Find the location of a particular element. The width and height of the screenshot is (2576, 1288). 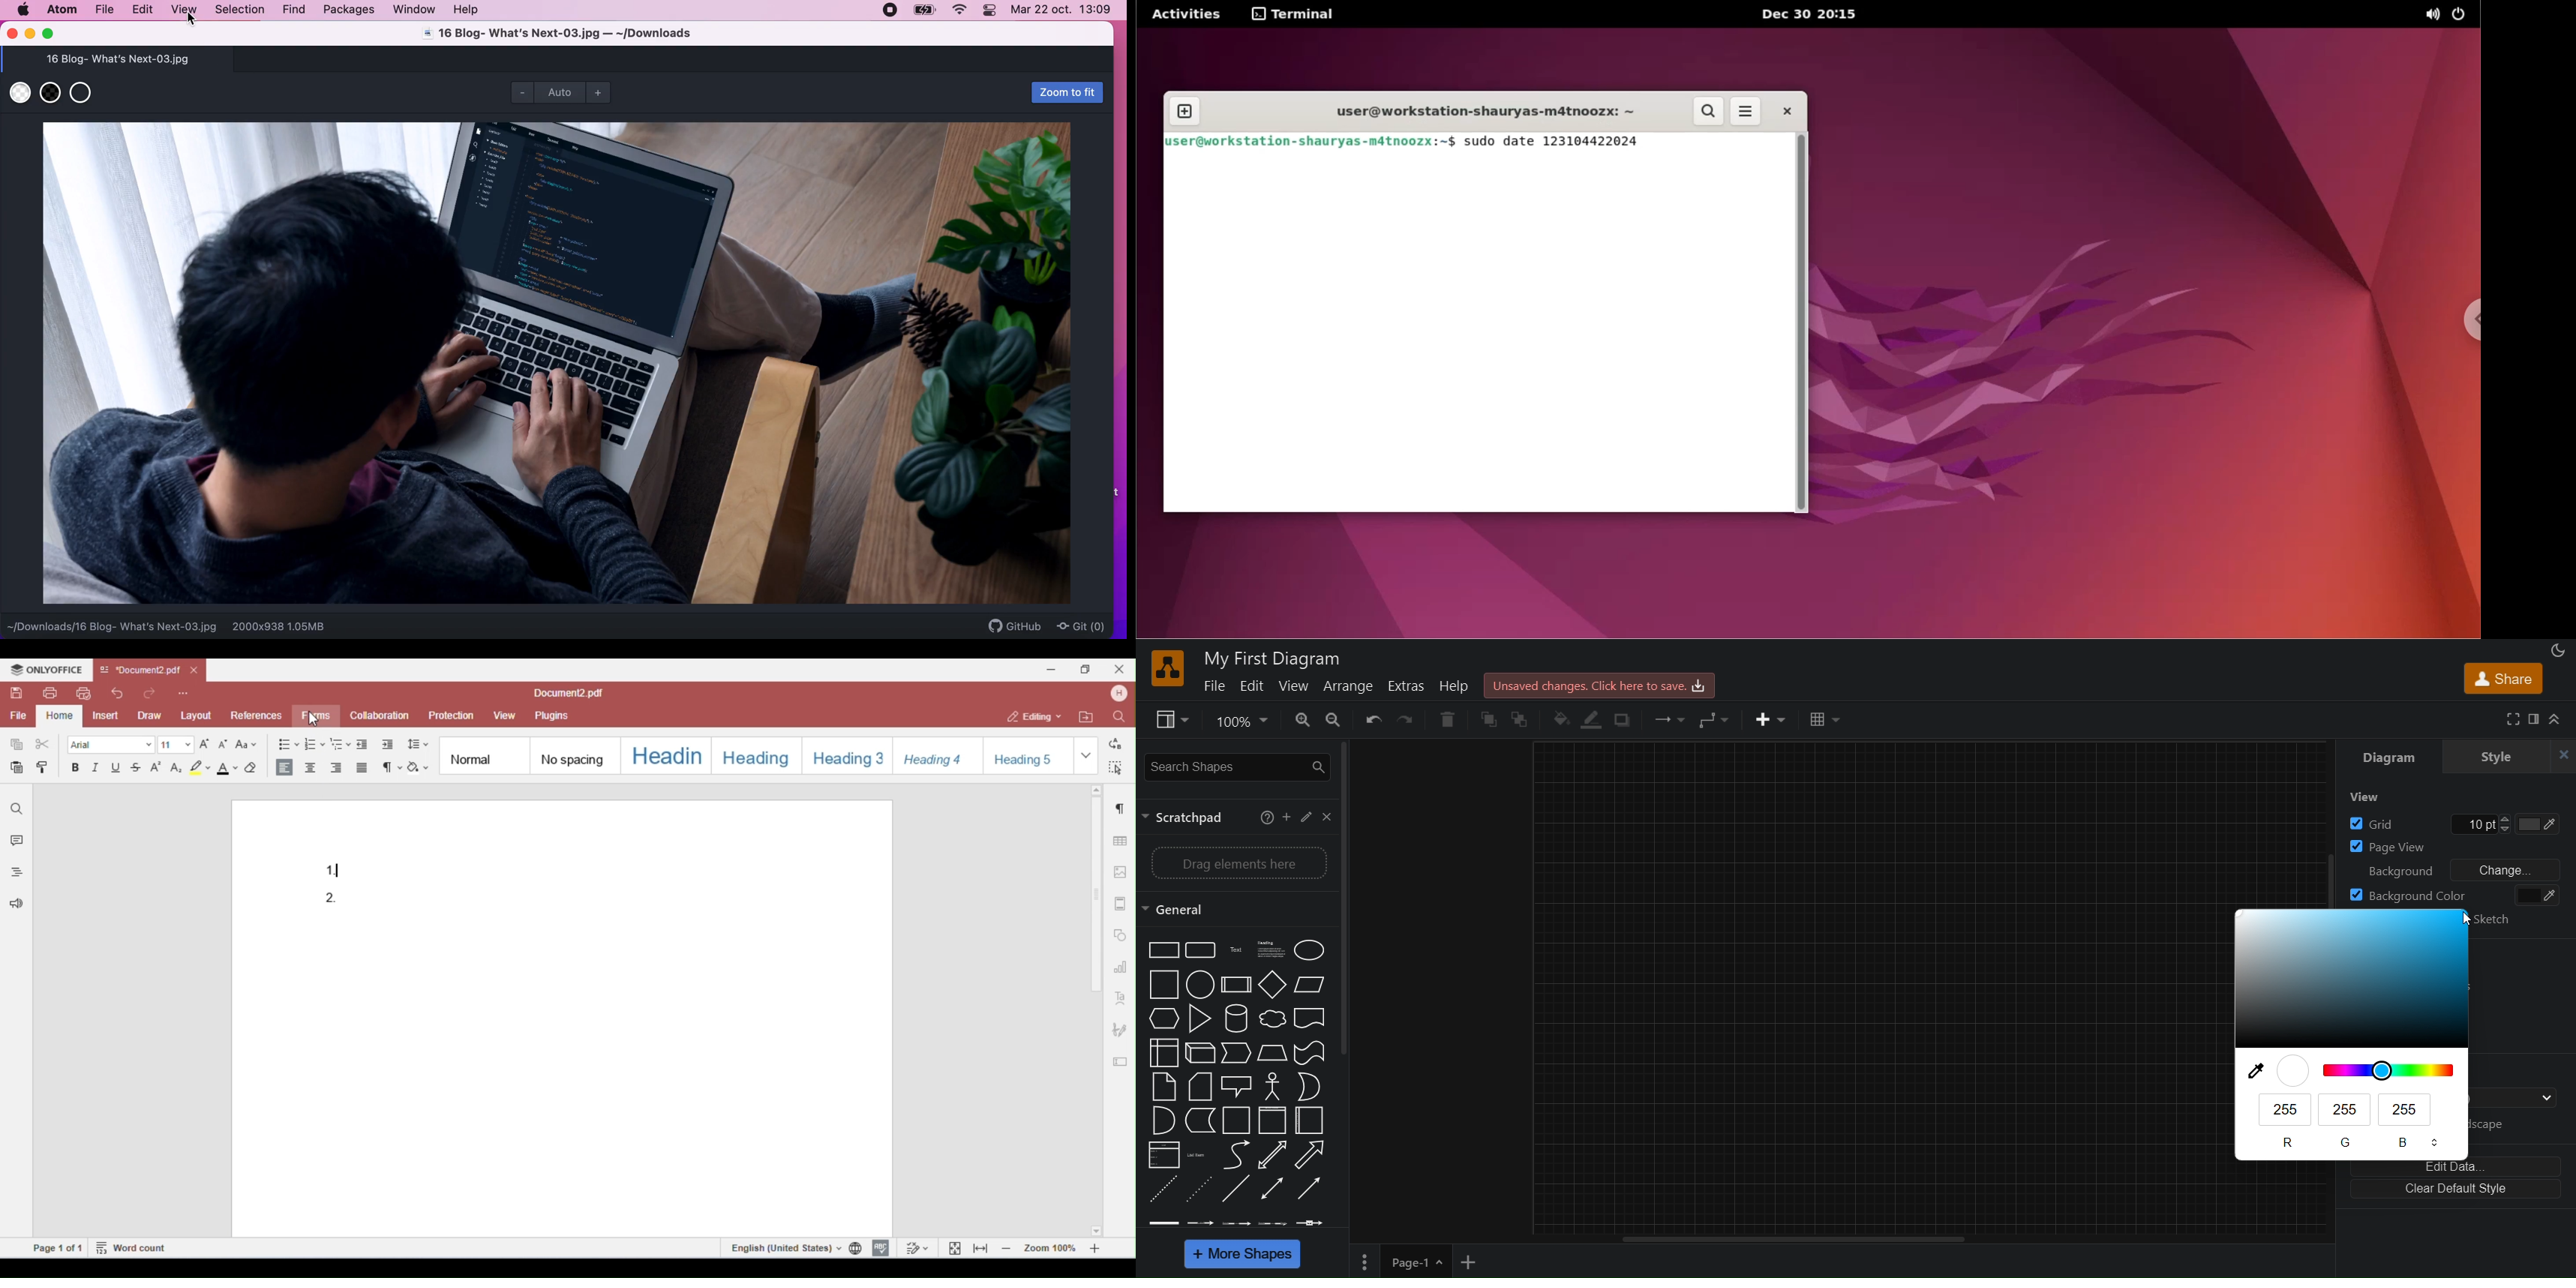

landscape is located at coordinates (2498, 1126).